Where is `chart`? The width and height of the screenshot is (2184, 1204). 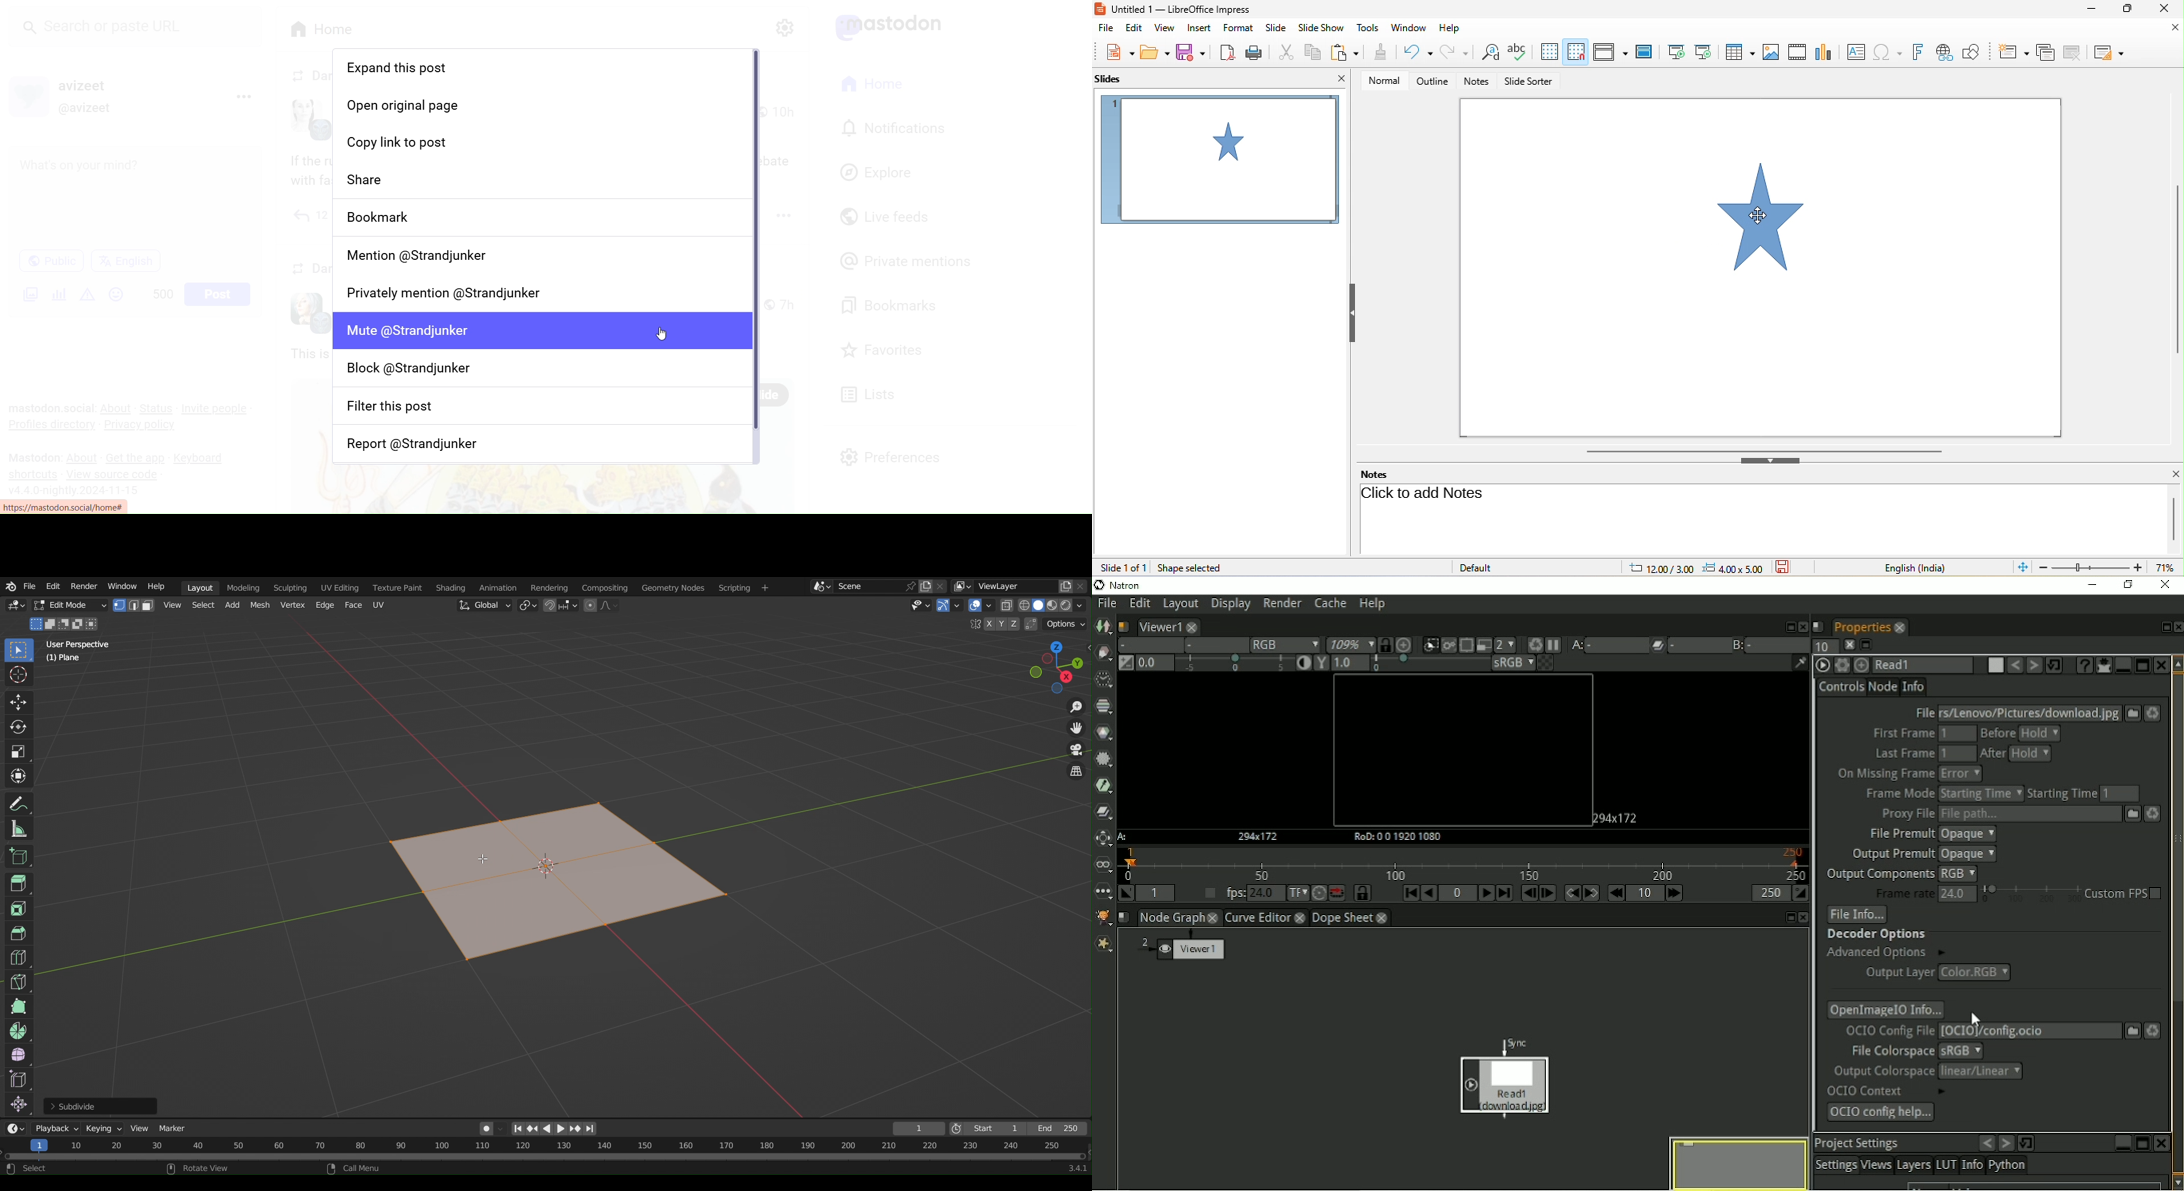
chart is located at coordinates (1825, 51).